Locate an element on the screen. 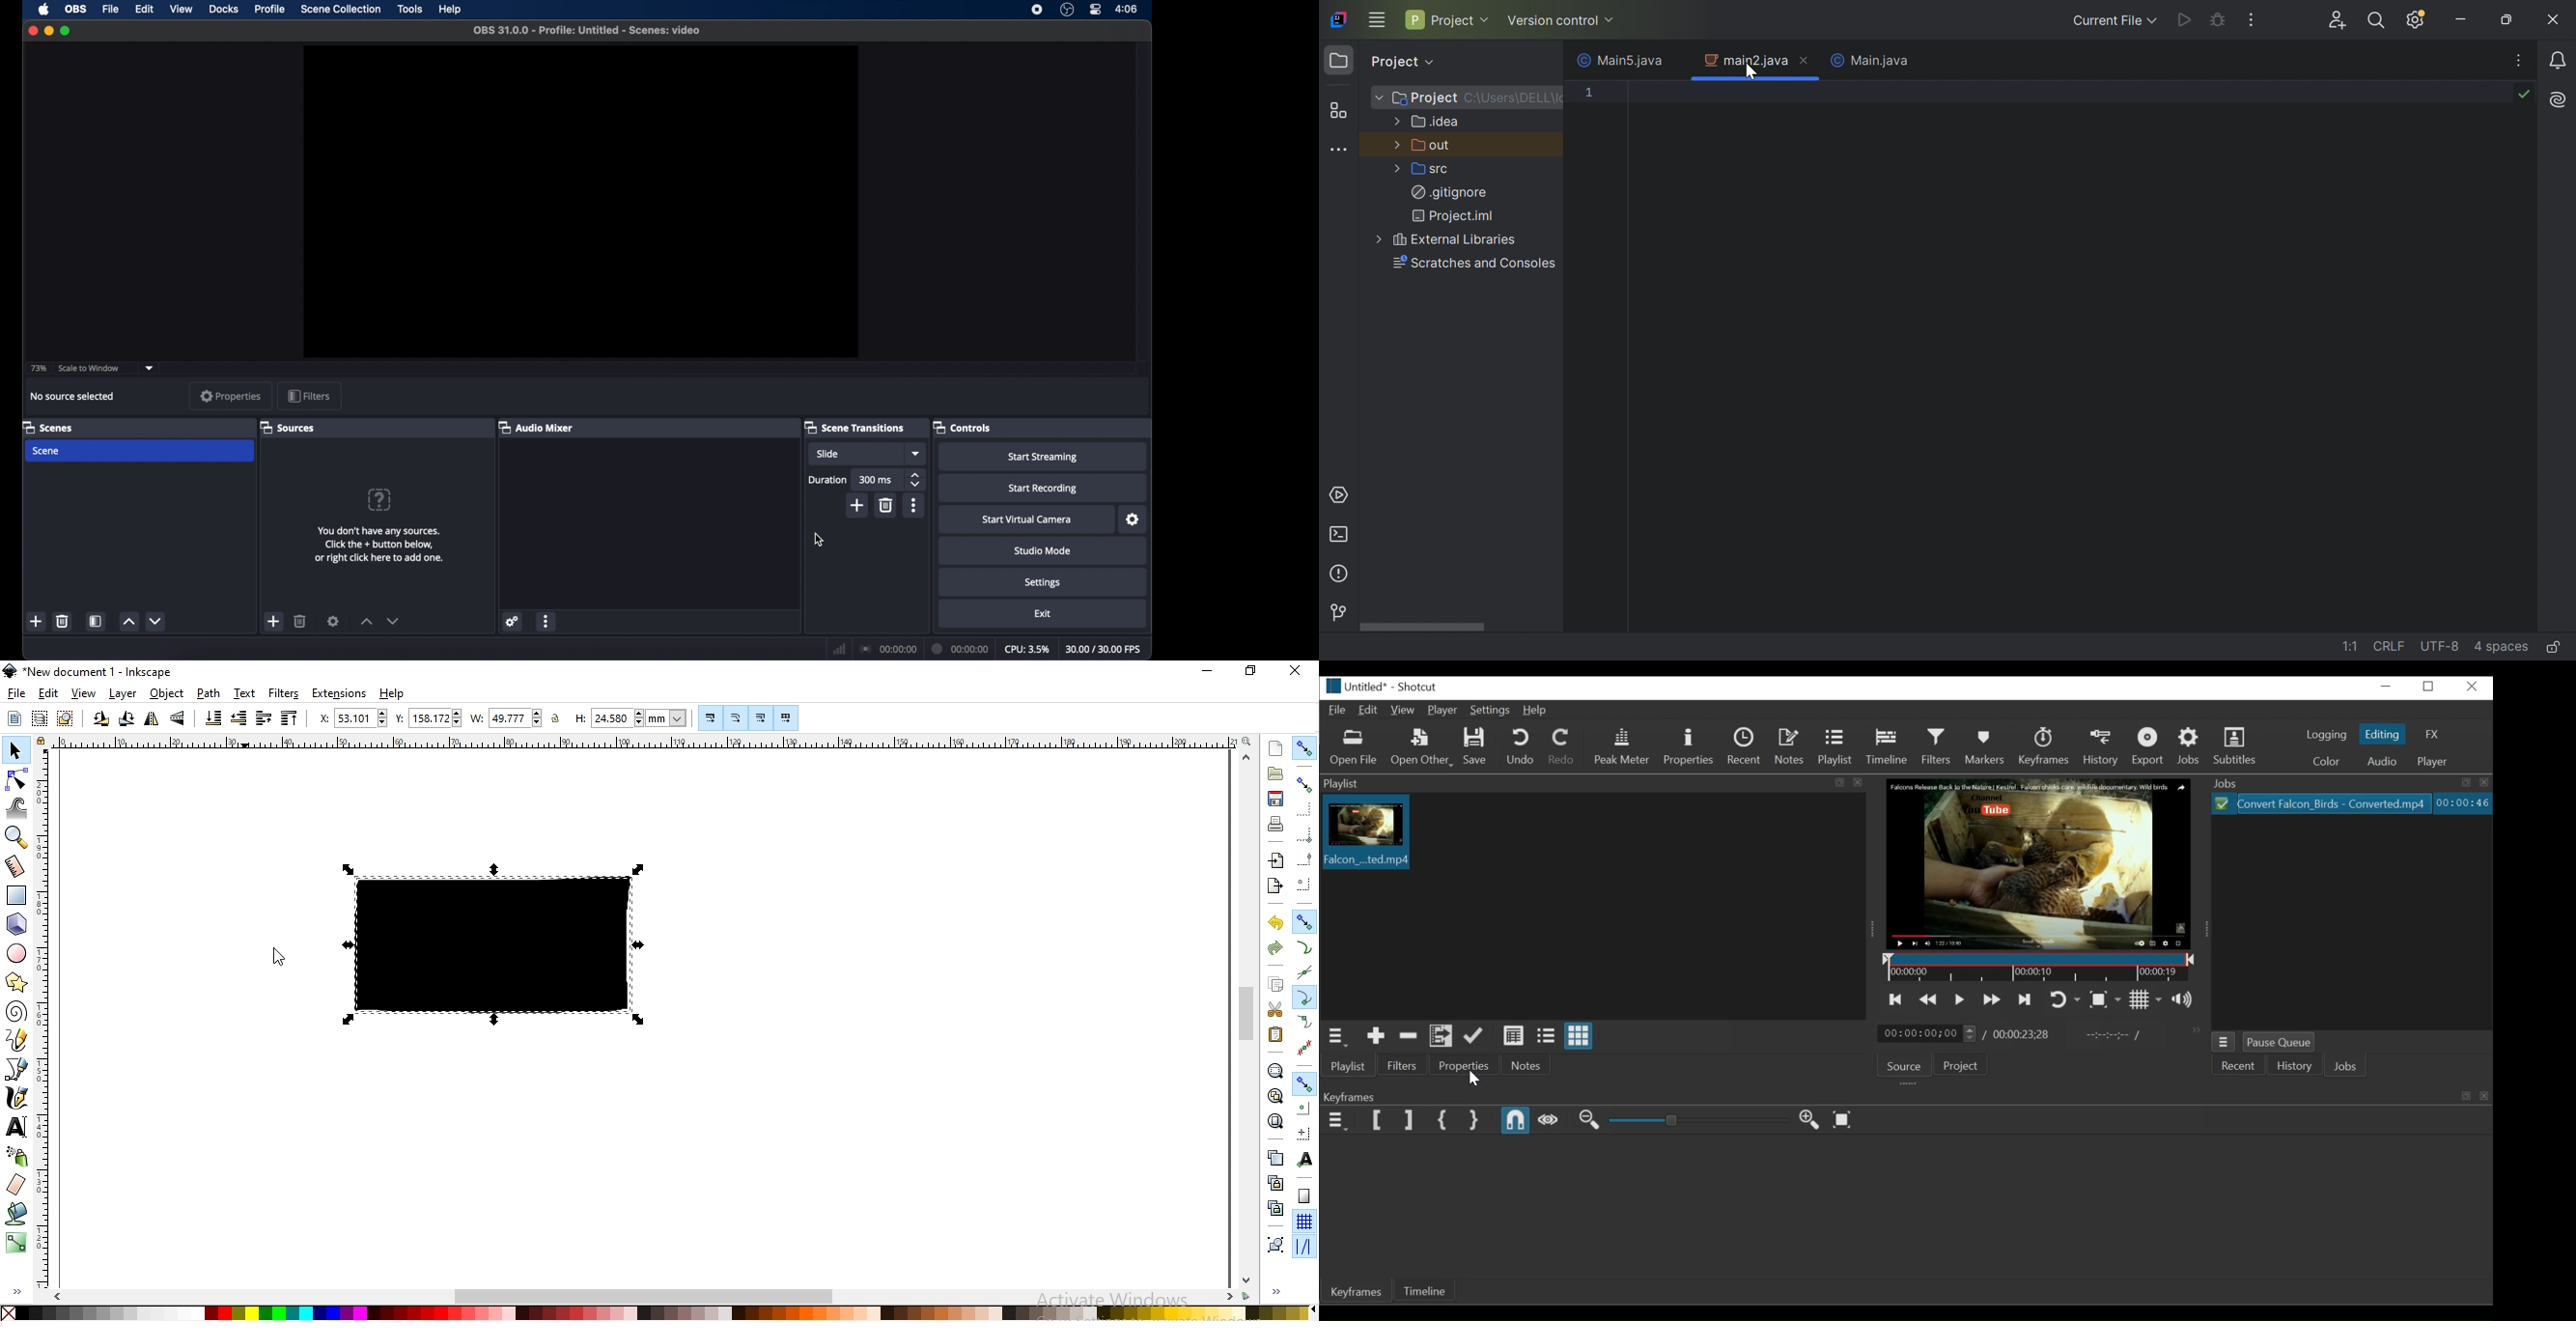 This screenshot has height=1344, width=2576. More is located at coordinates (1398, 121).